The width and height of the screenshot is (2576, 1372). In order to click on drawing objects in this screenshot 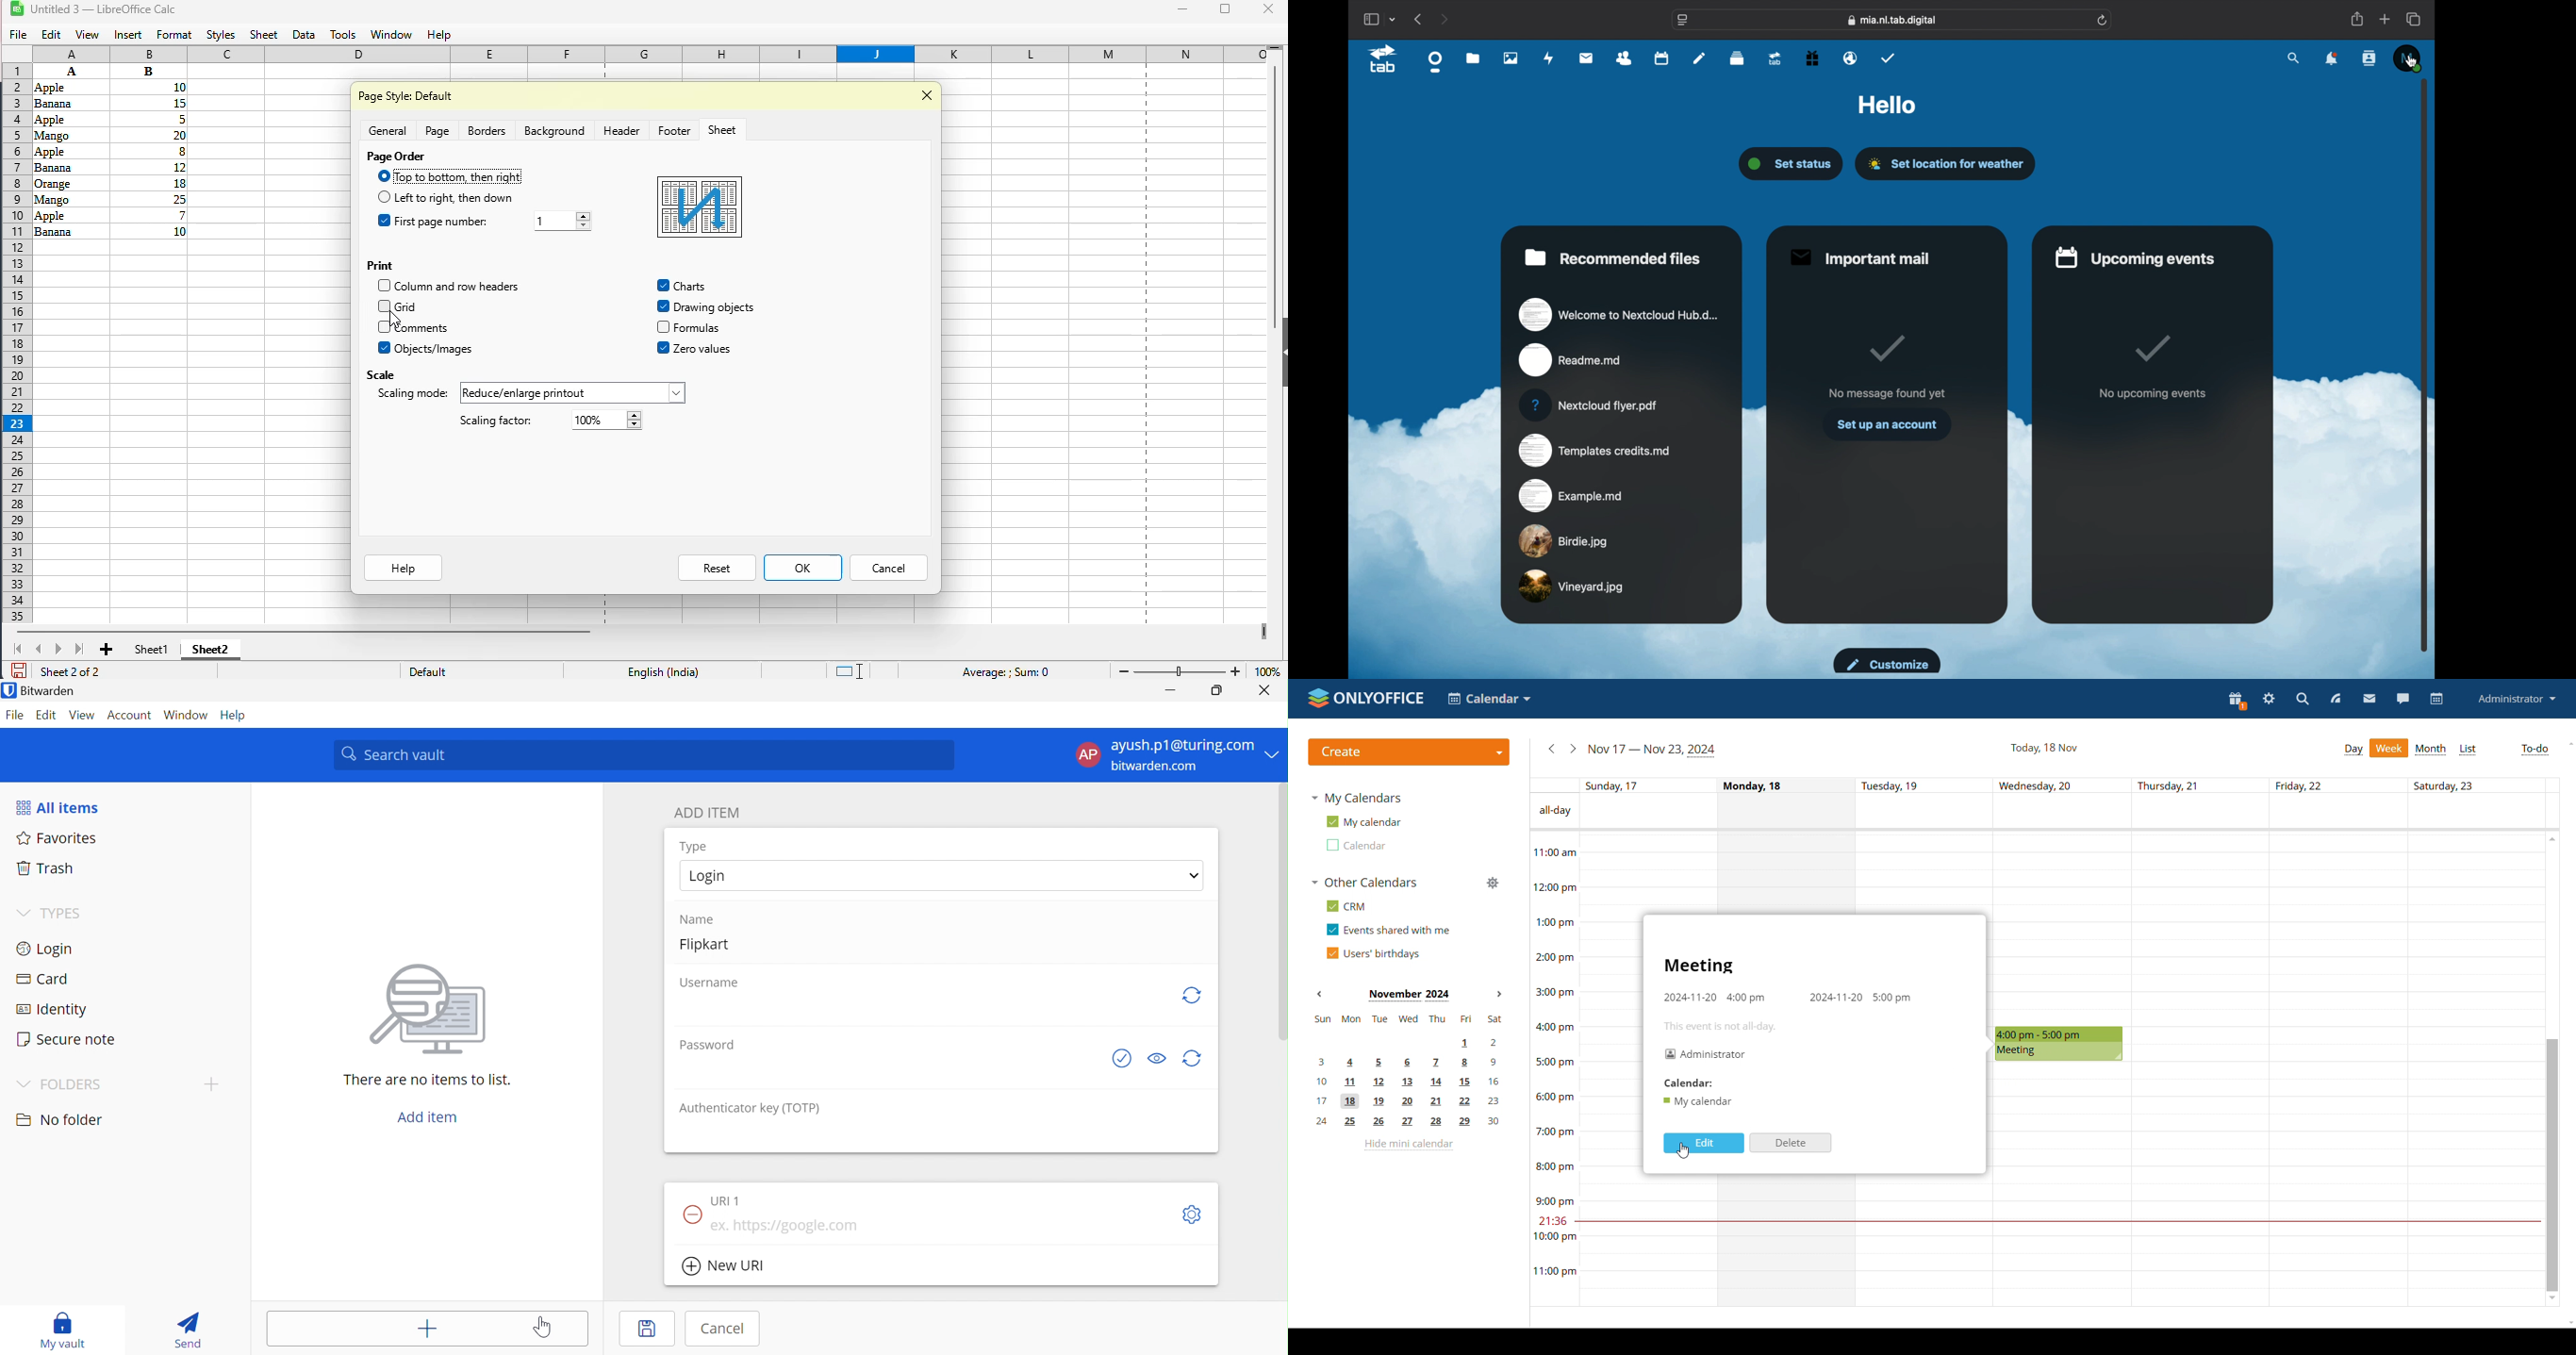, I will do `click(663, 306)`.